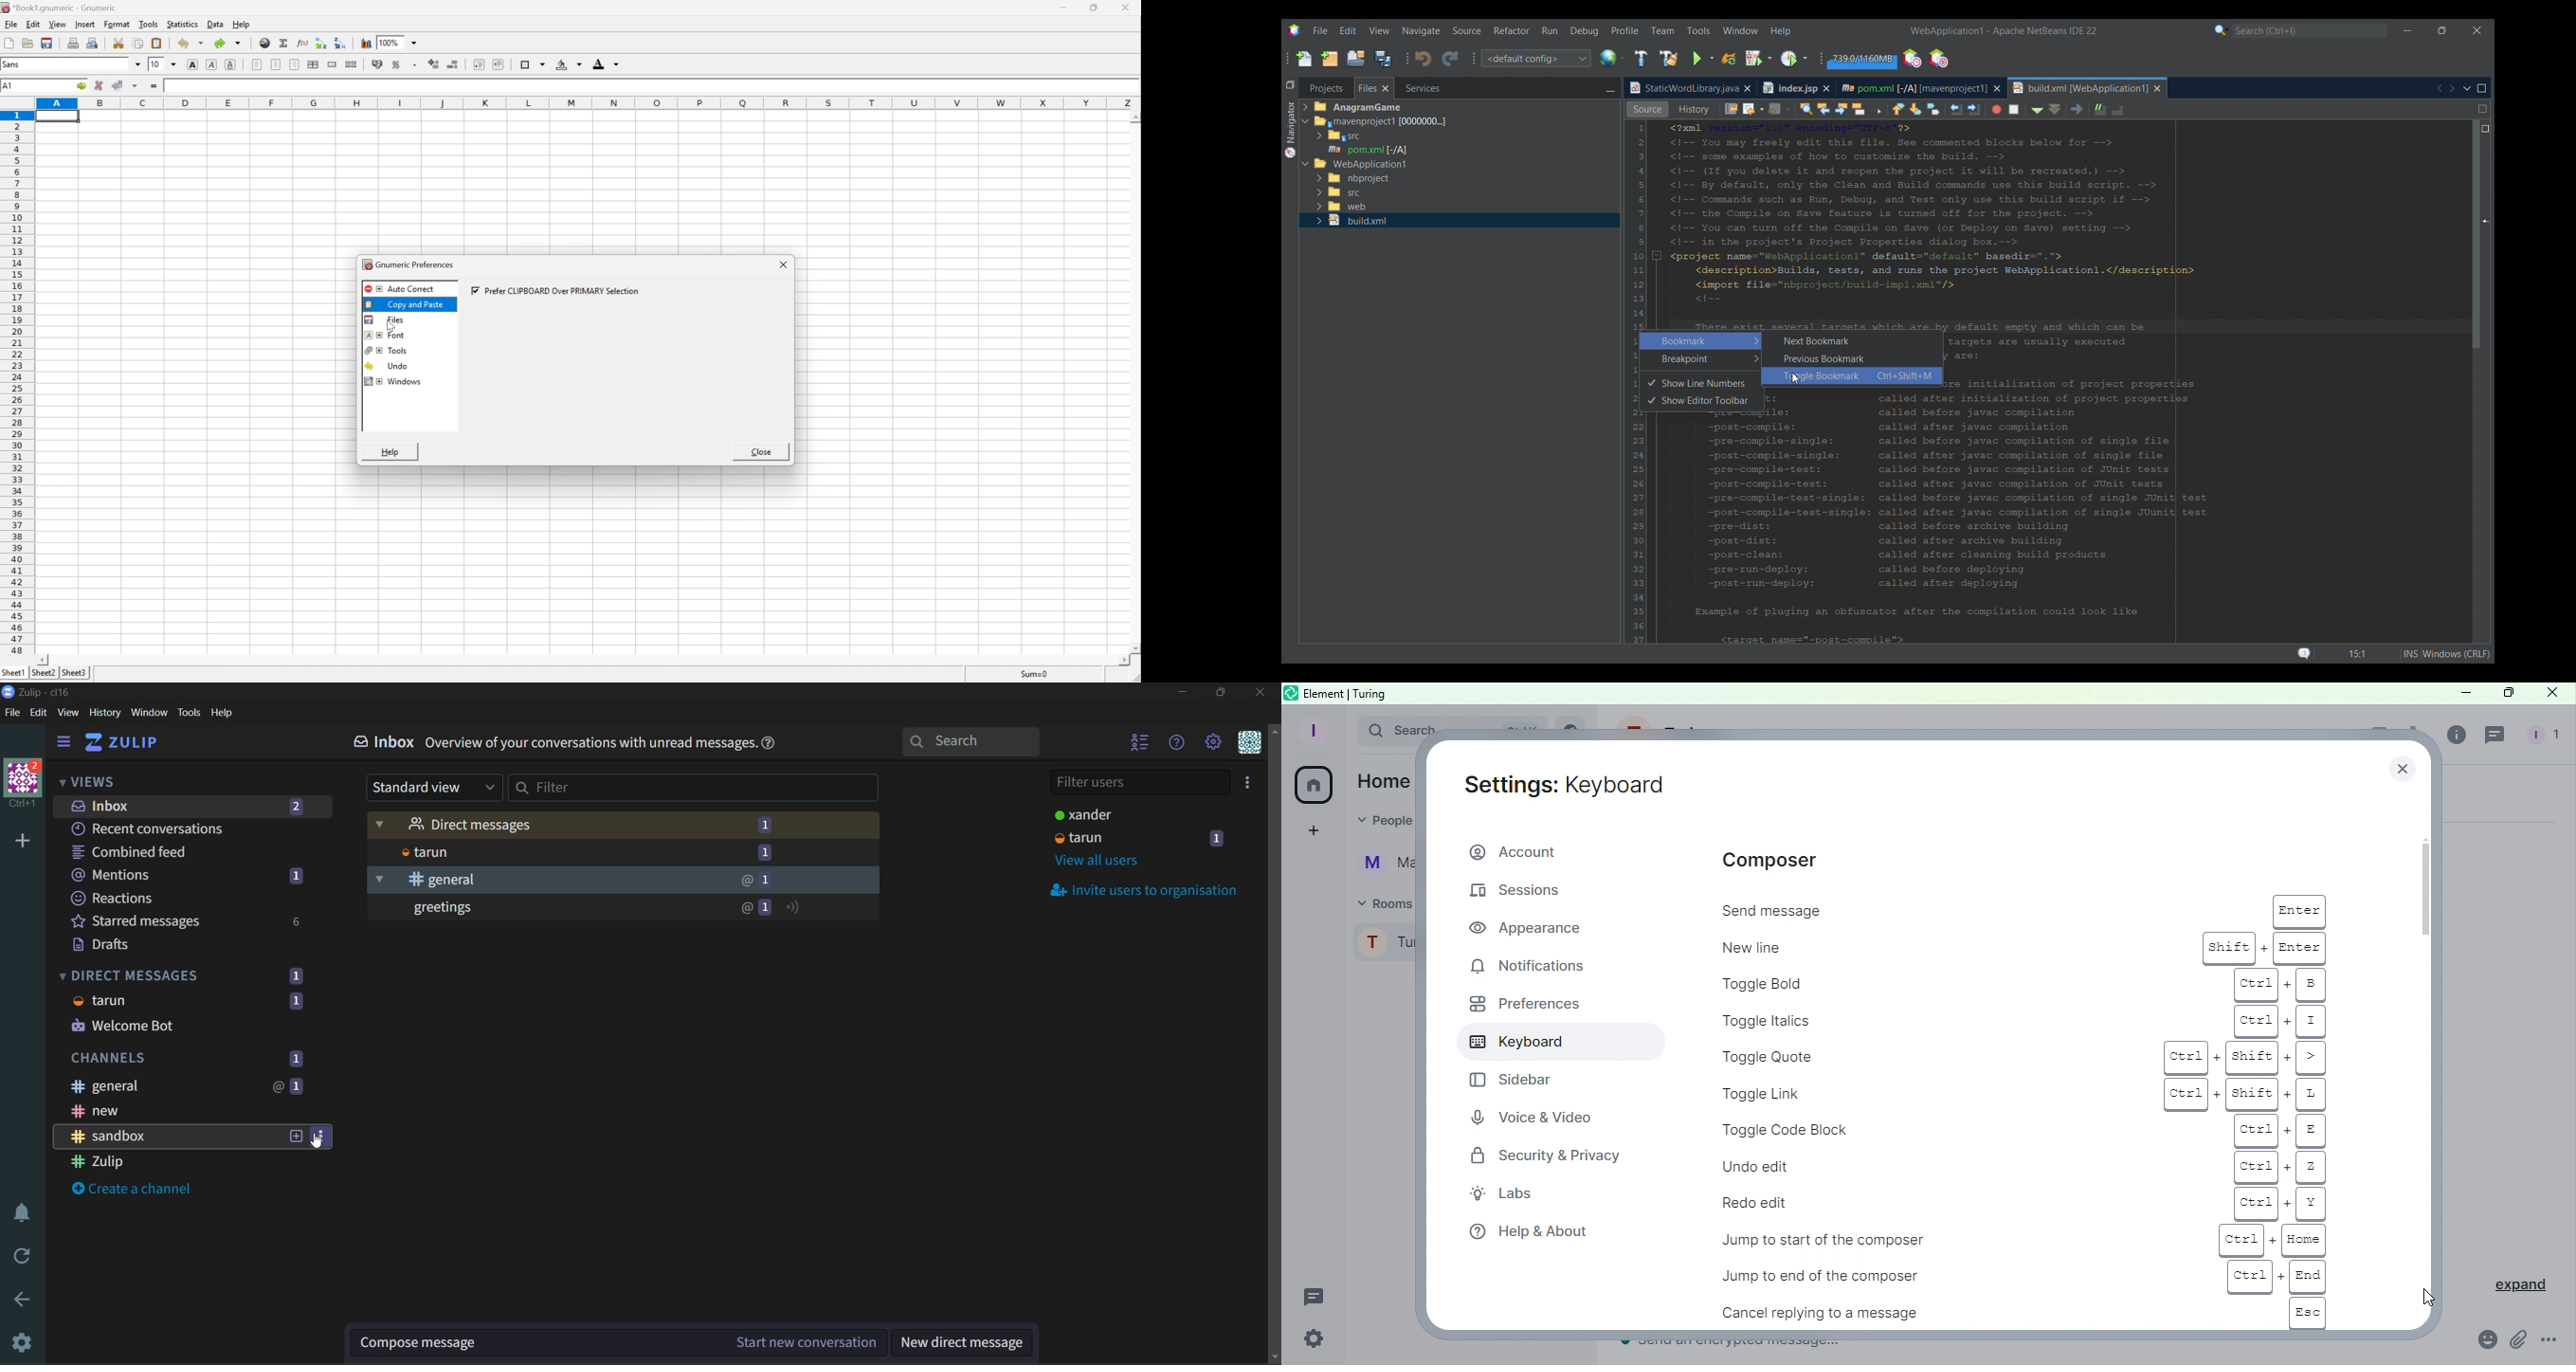  I want to click on decrease indent, so click(477, 65).